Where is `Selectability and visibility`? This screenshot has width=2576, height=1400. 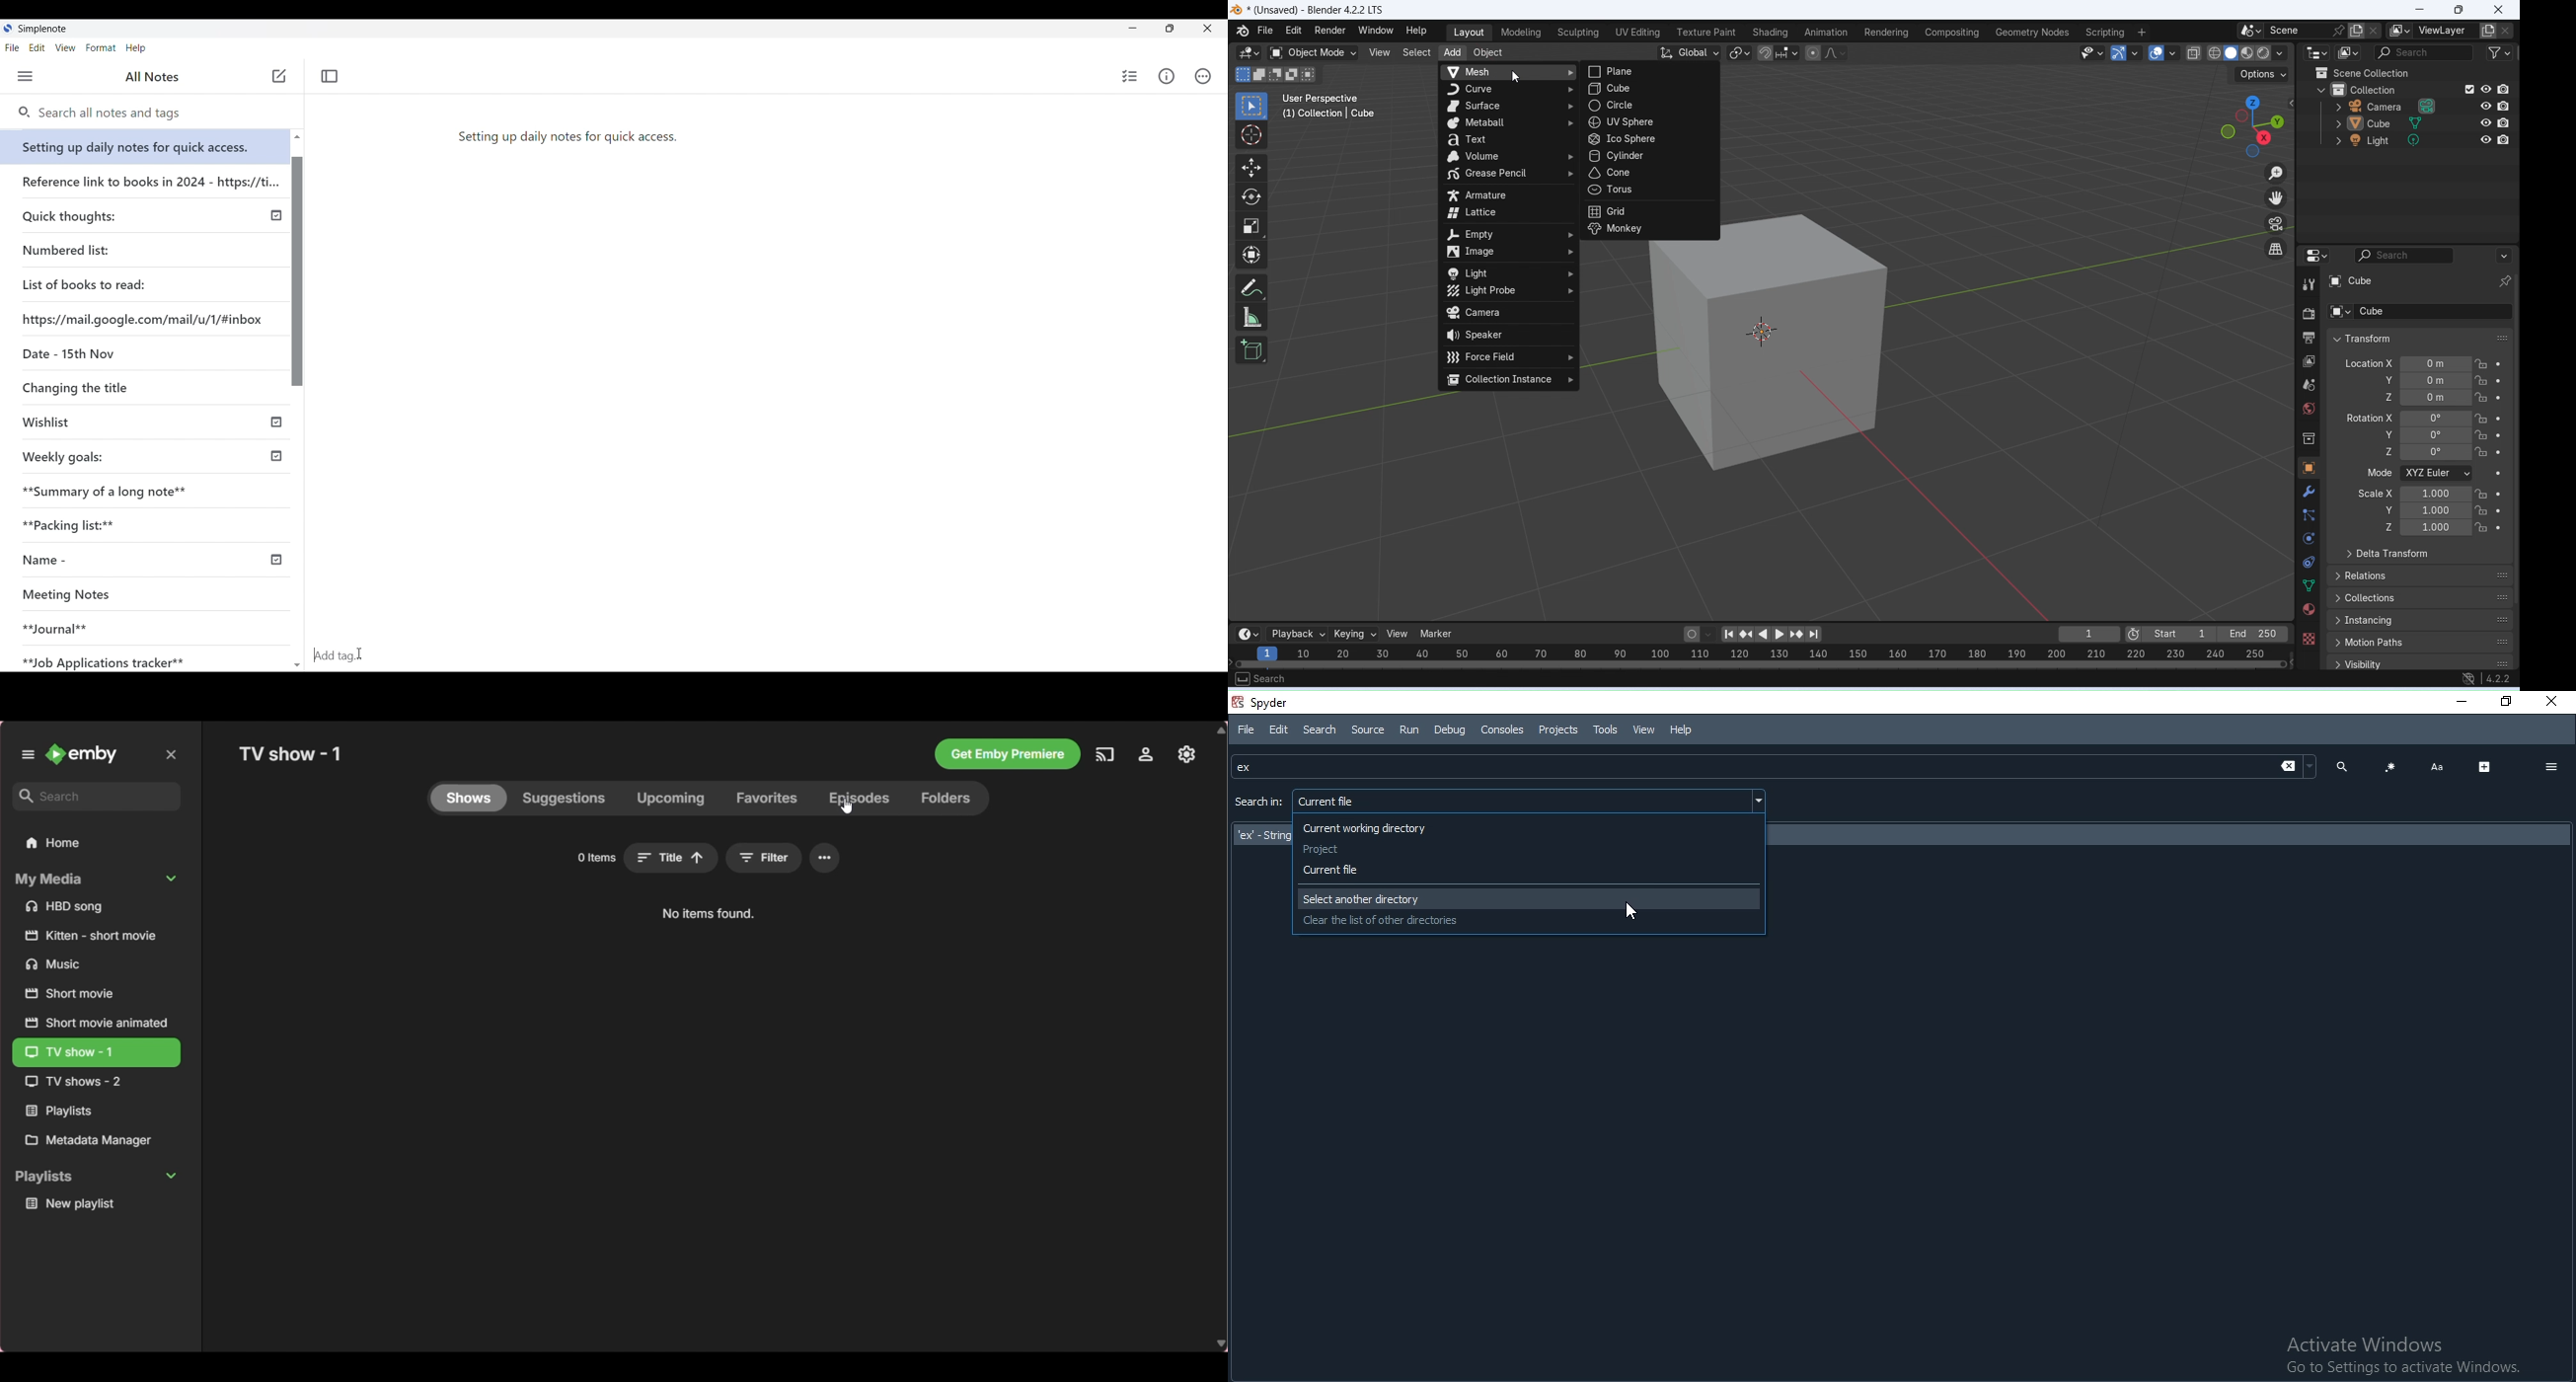 Selectability and visibility is located at coordinates (2092, 51).